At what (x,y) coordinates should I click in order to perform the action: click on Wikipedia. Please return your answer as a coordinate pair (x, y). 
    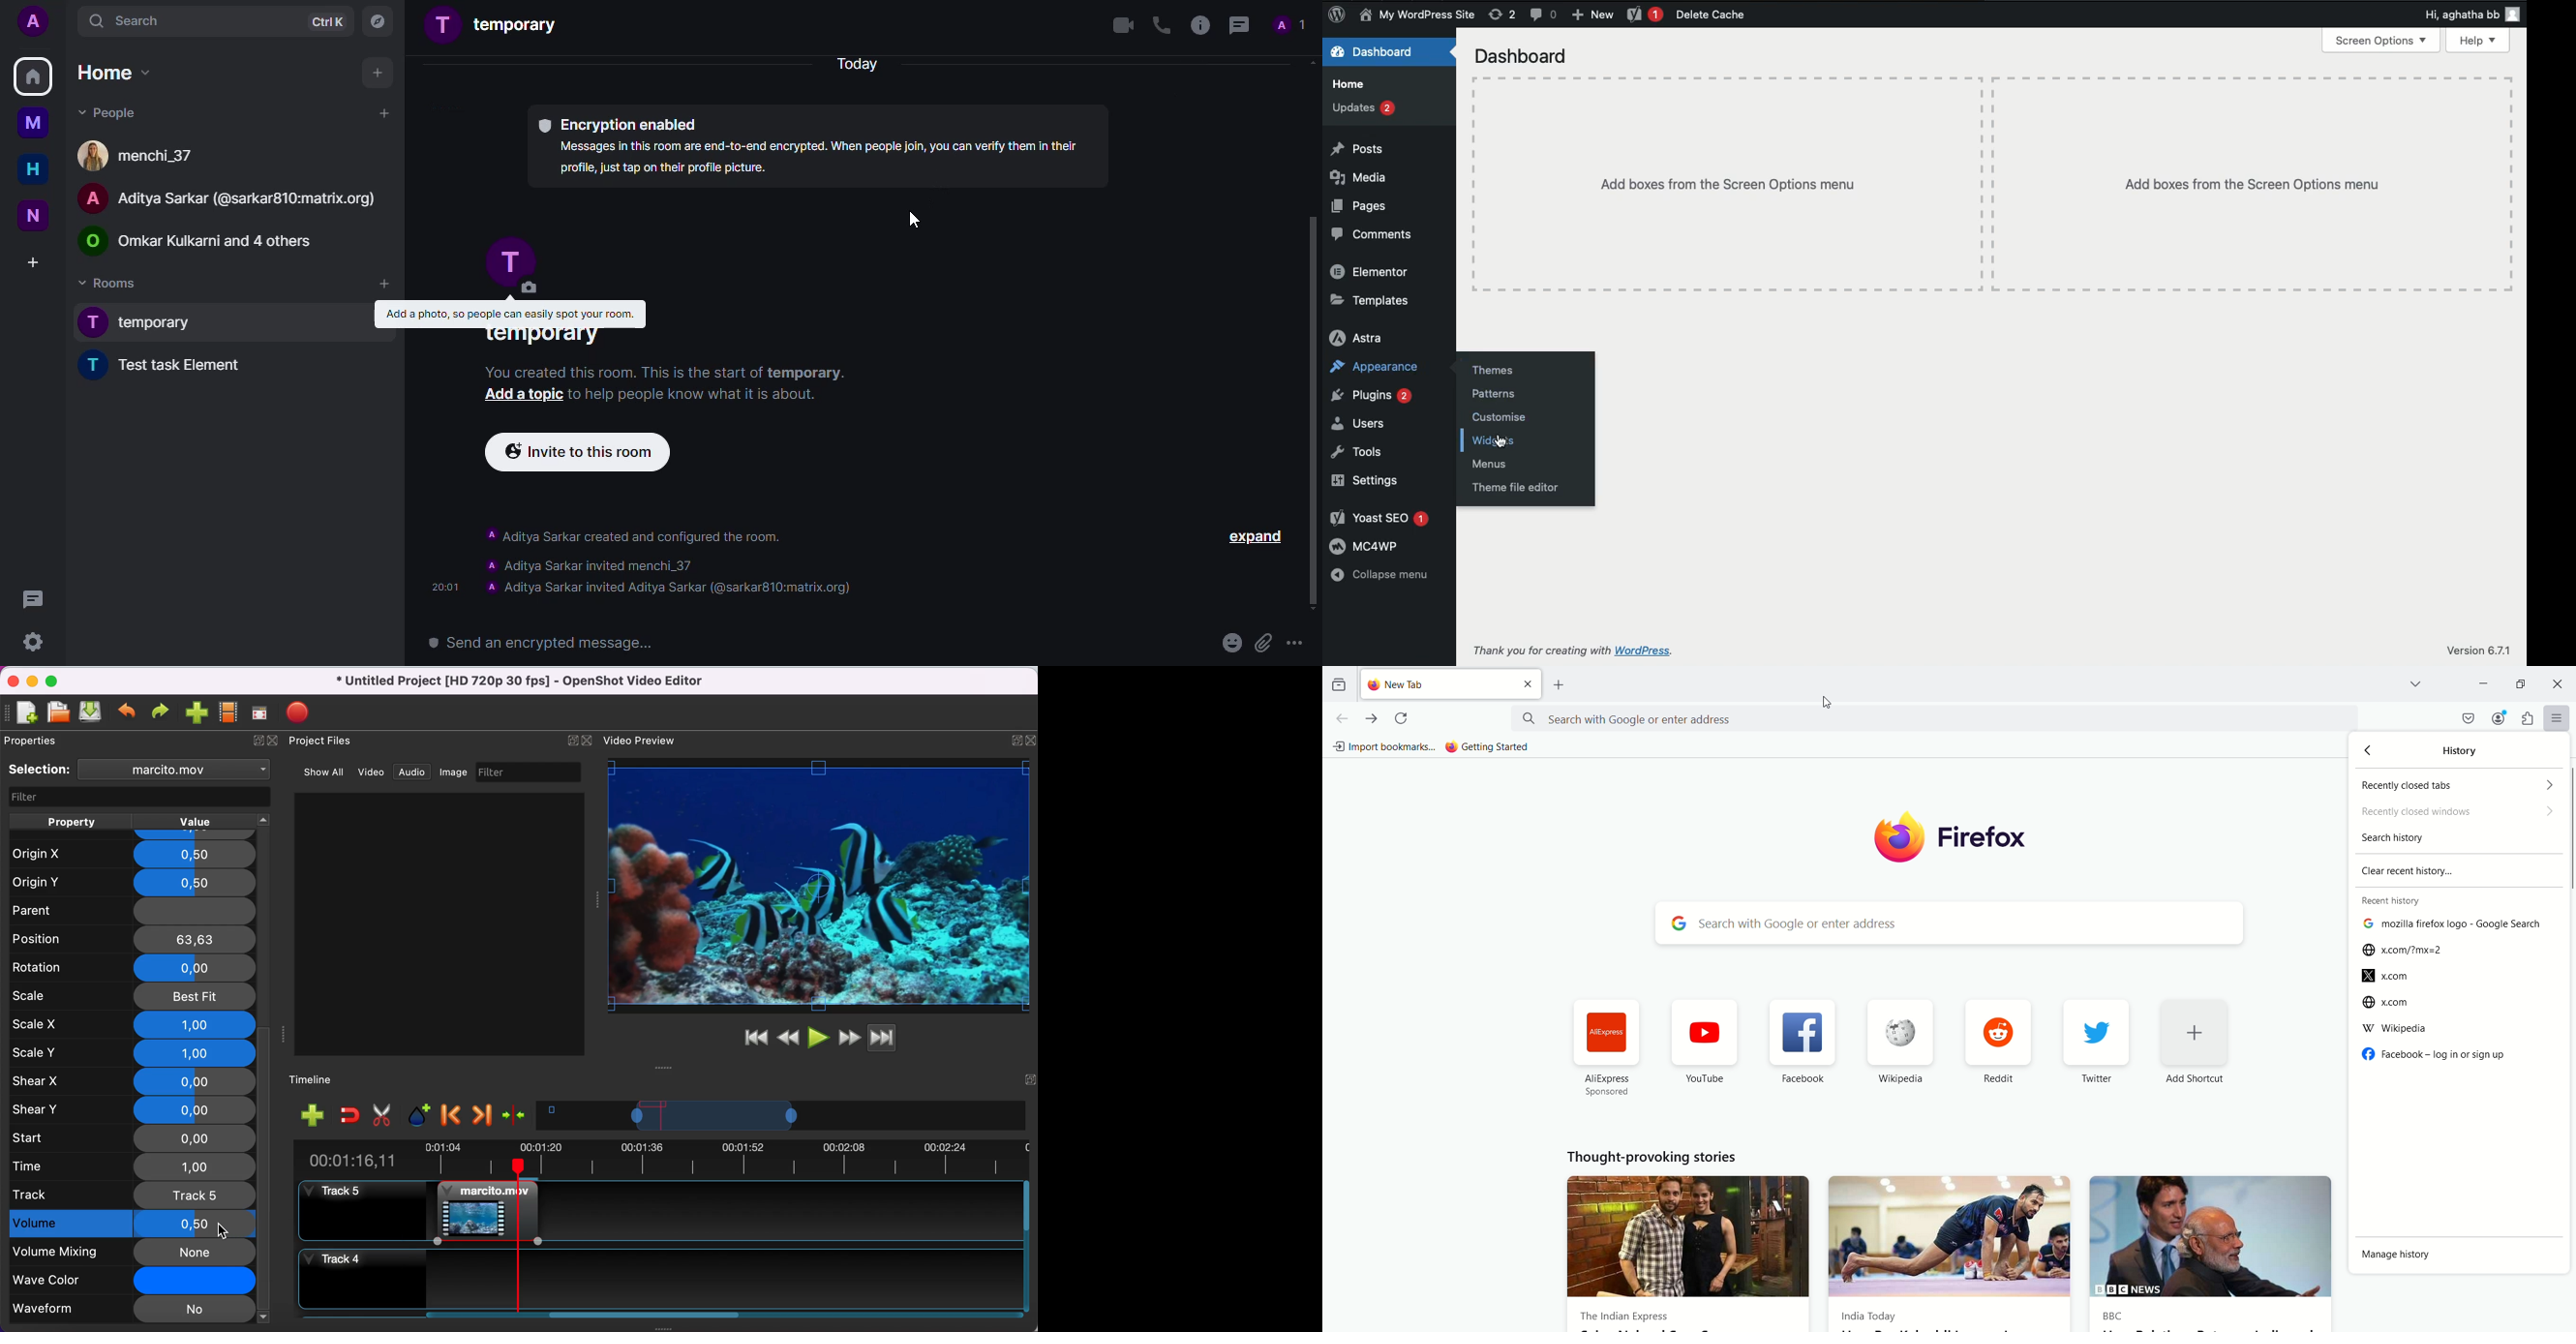
    Looking at the image, I should click on (1905, 1044).